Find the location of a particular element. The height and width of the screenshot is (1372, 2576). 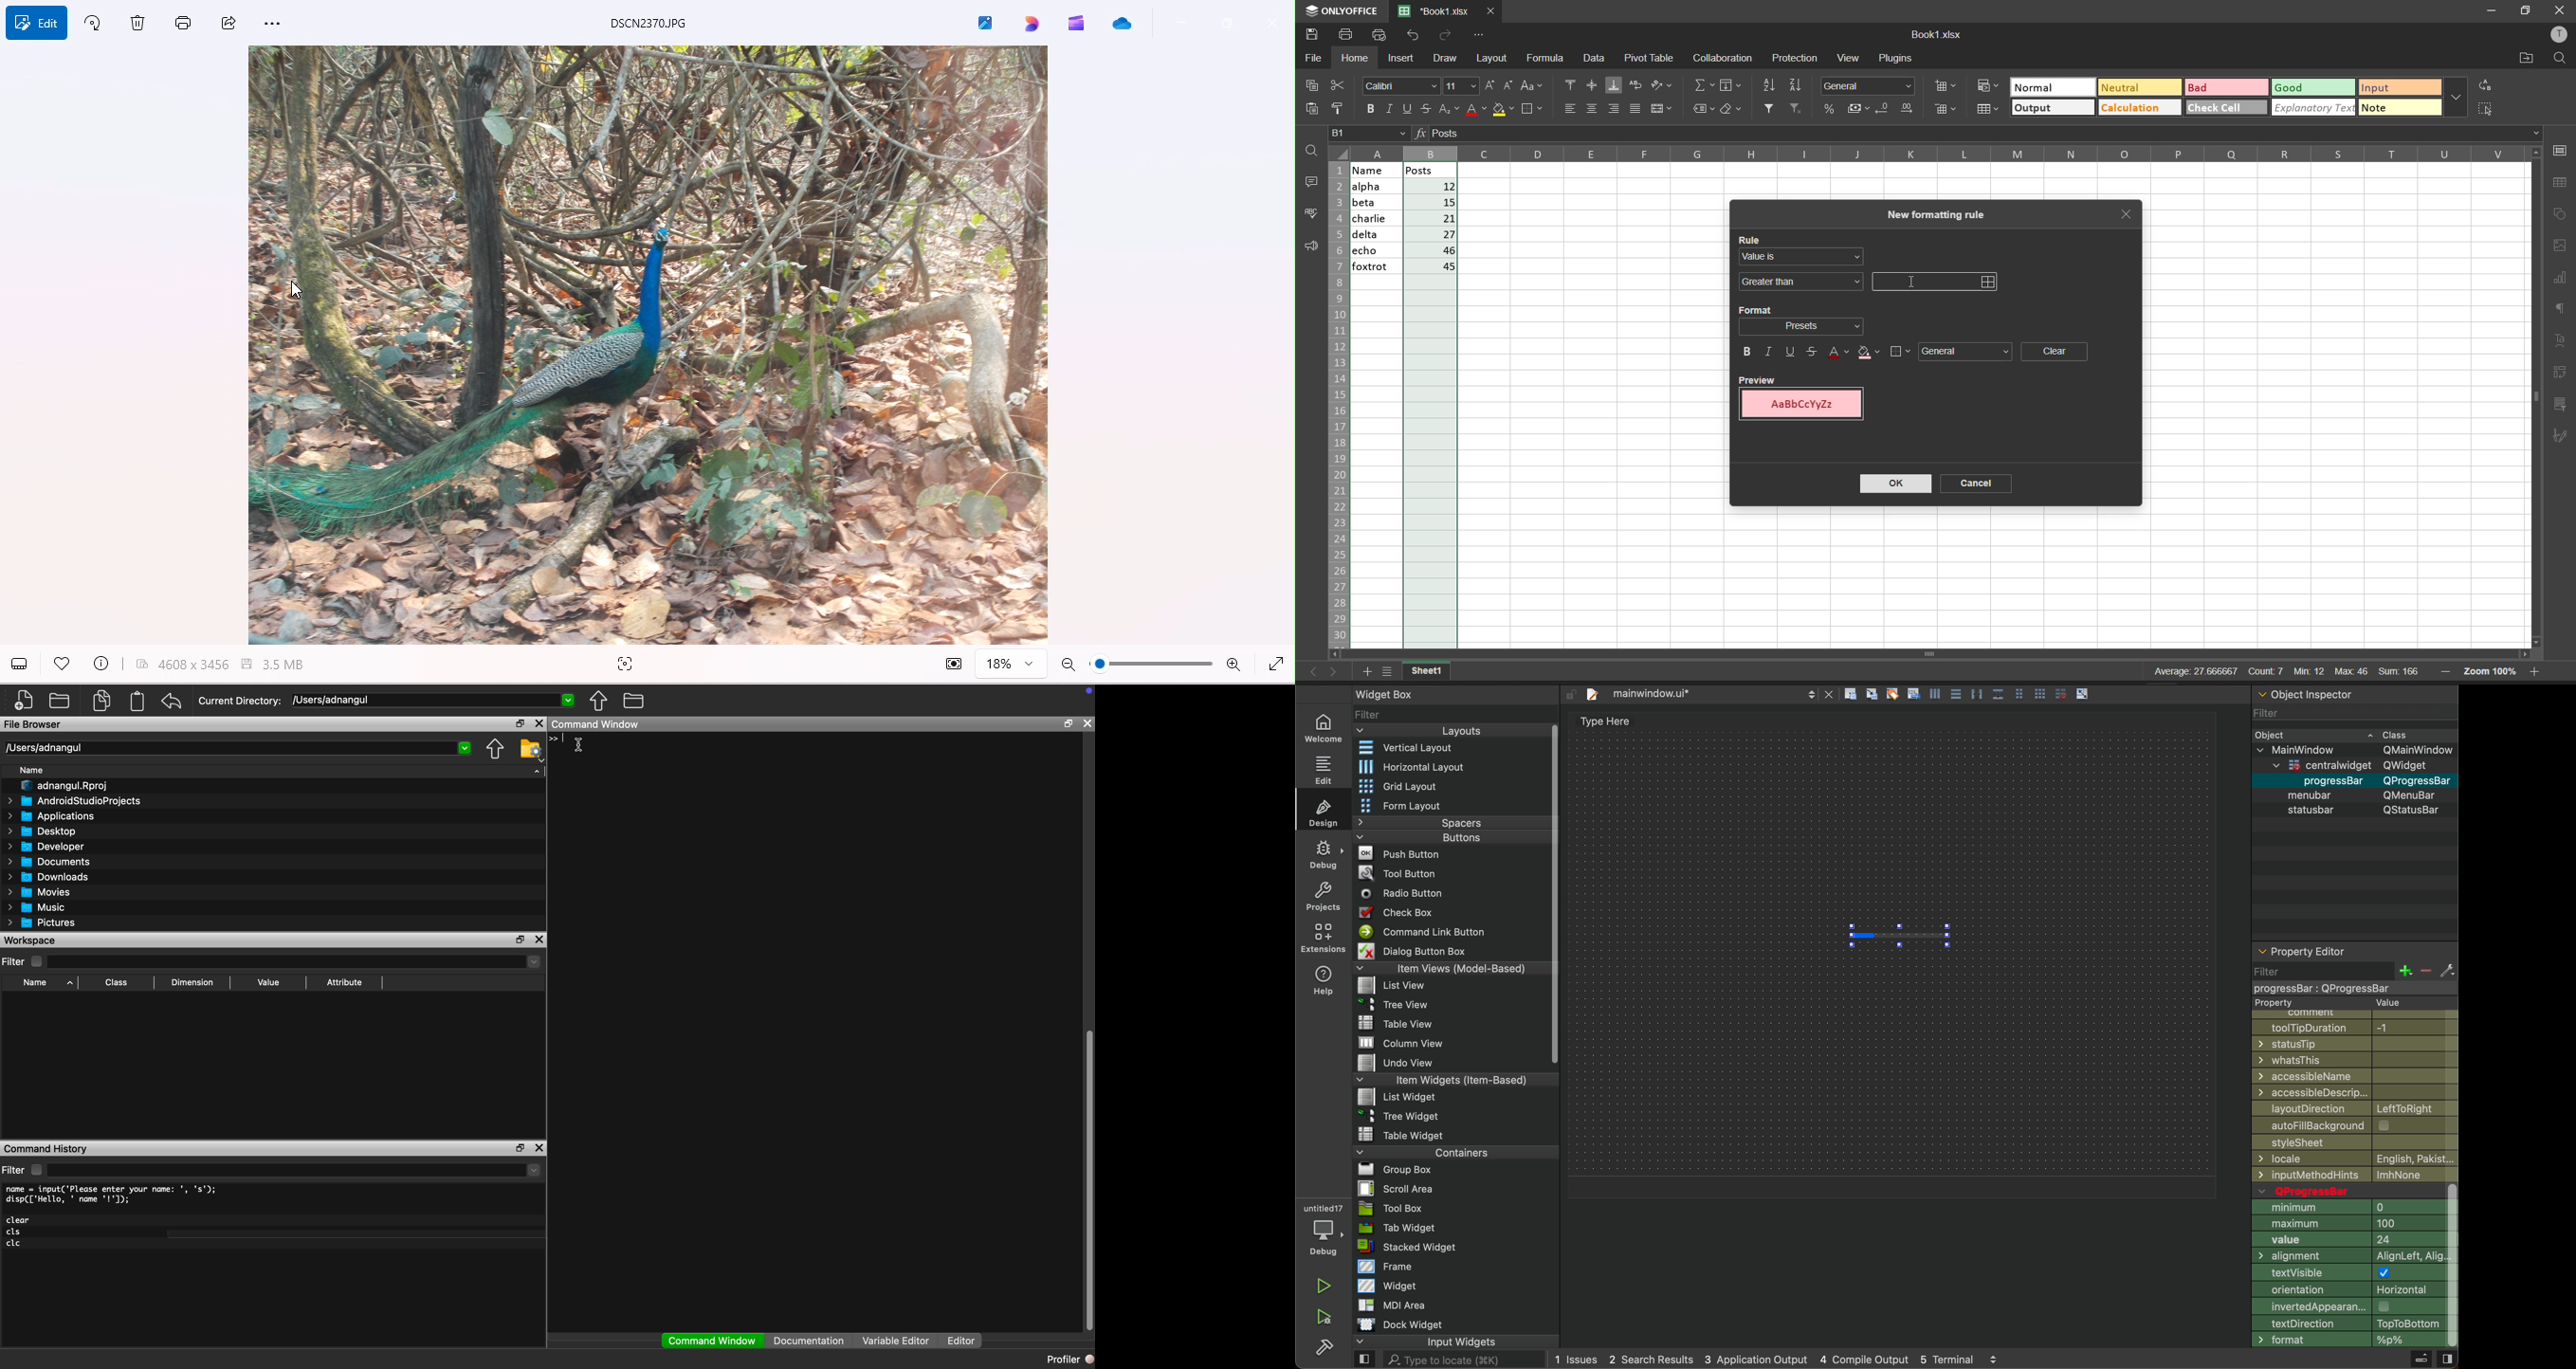

increase decimal is located at coordinates (1906, 109).